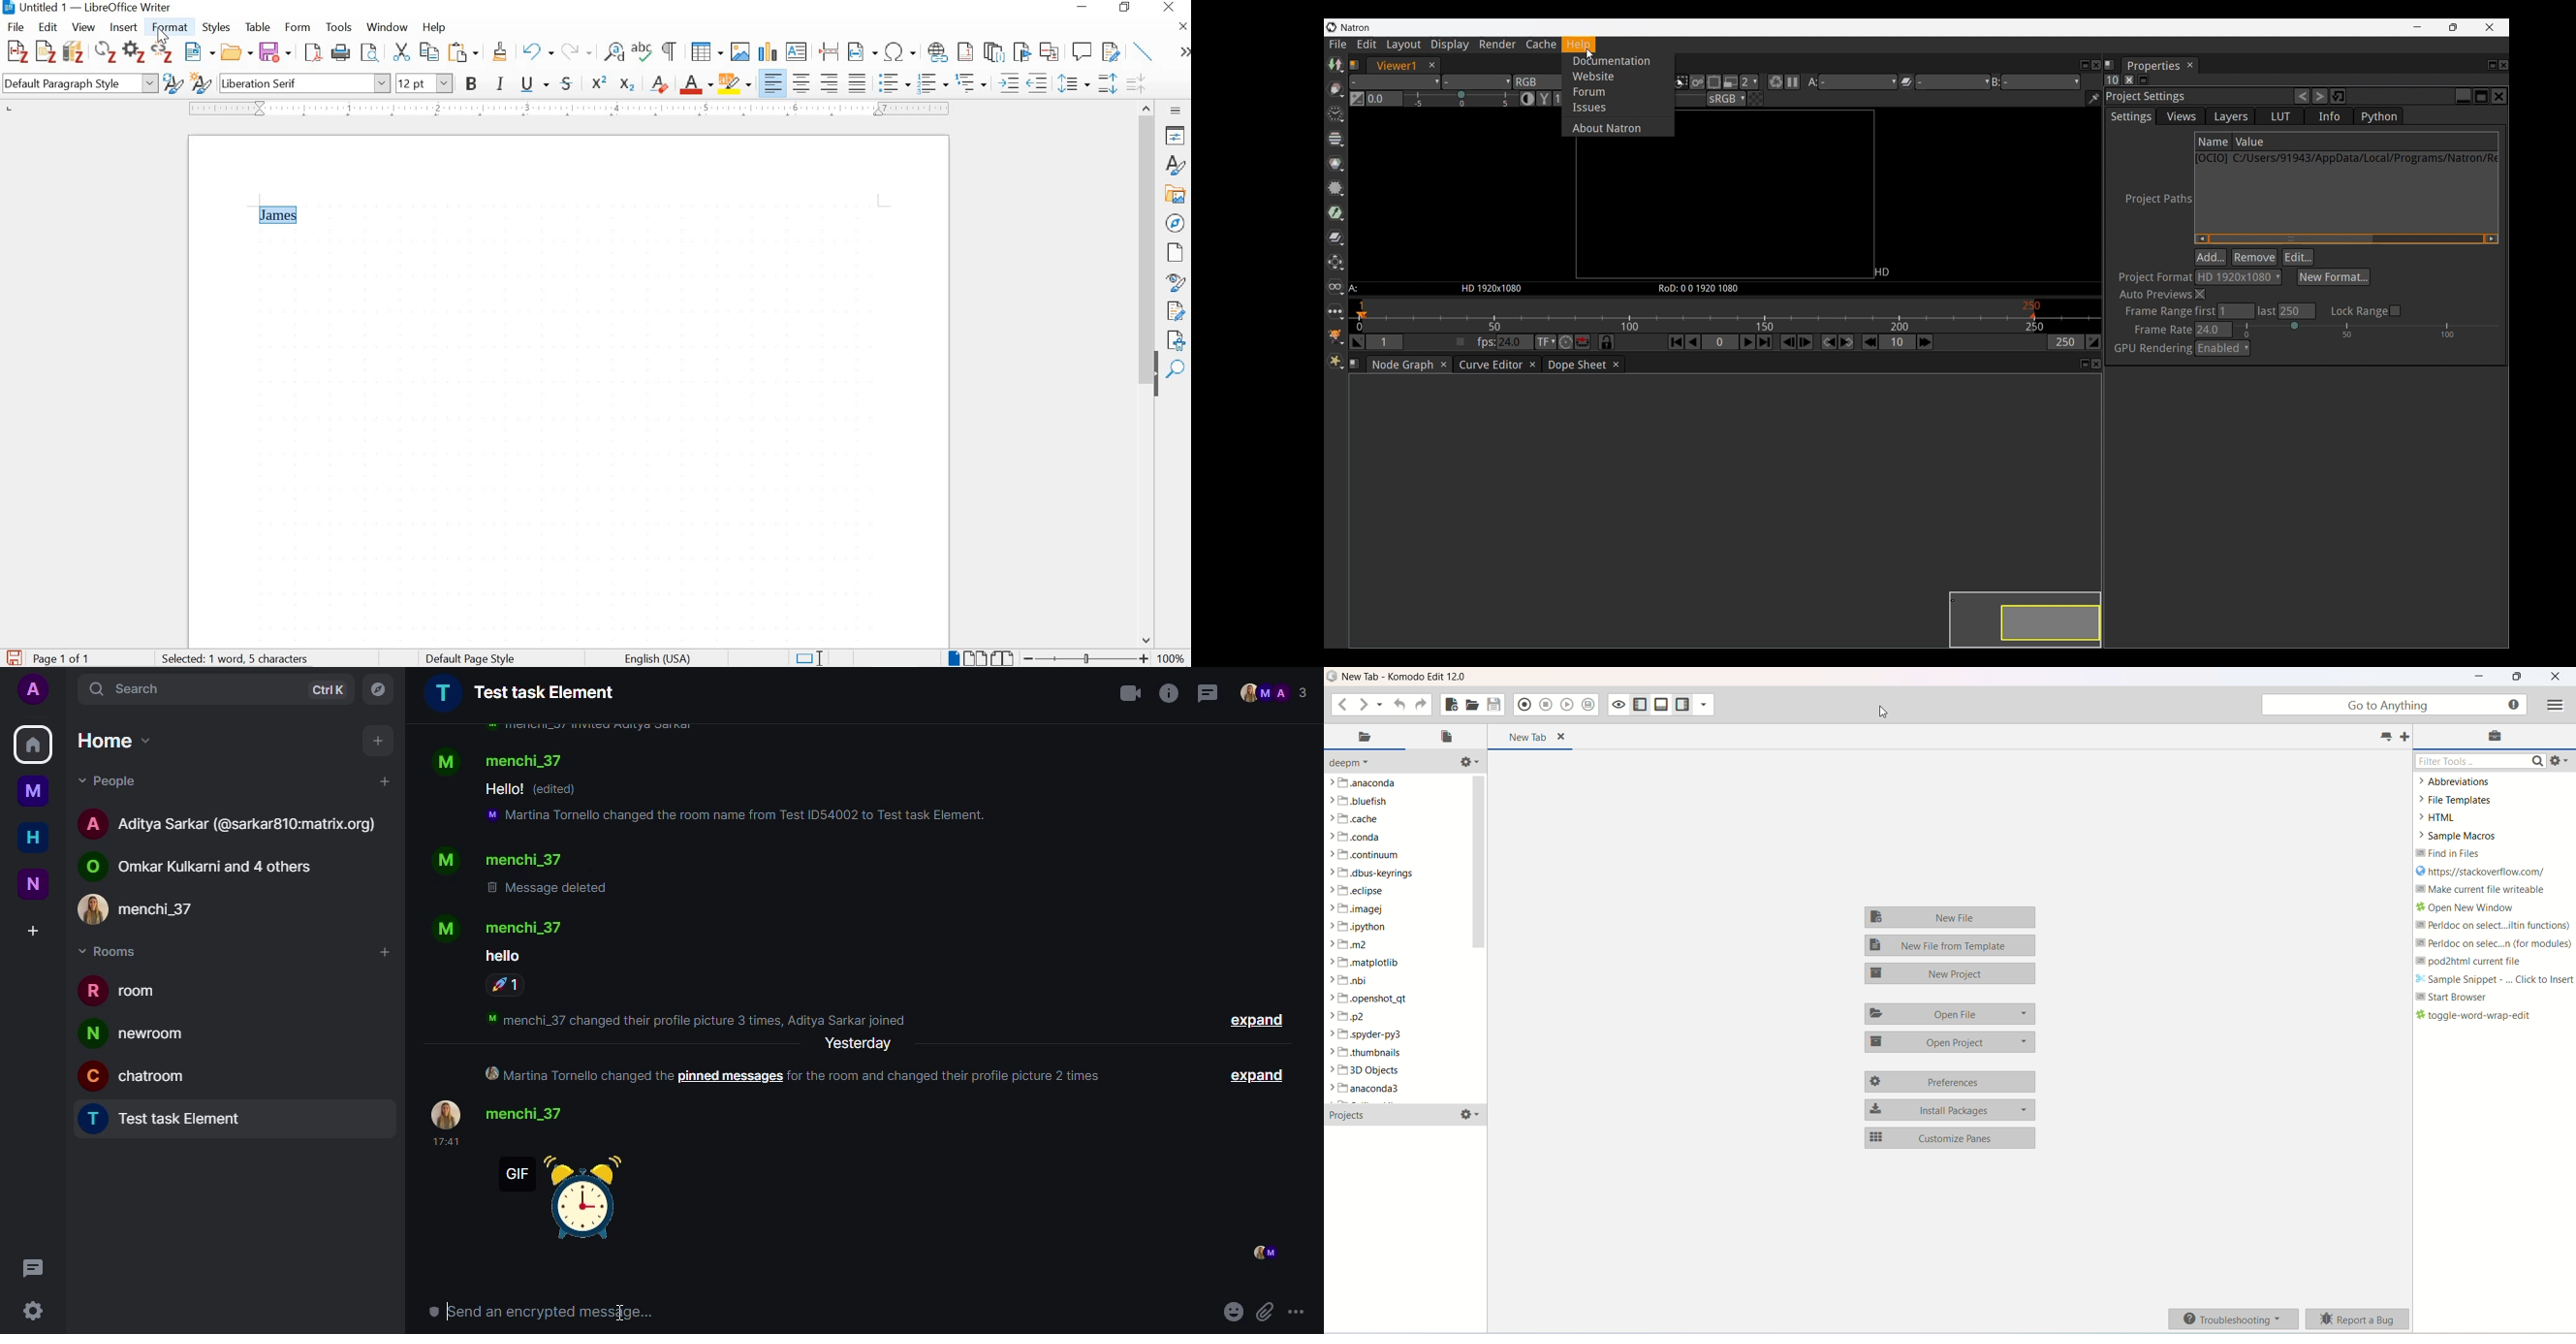 The width and height of the screenshot is (2576, 1344). I want to click on copy, so click(428, 52).